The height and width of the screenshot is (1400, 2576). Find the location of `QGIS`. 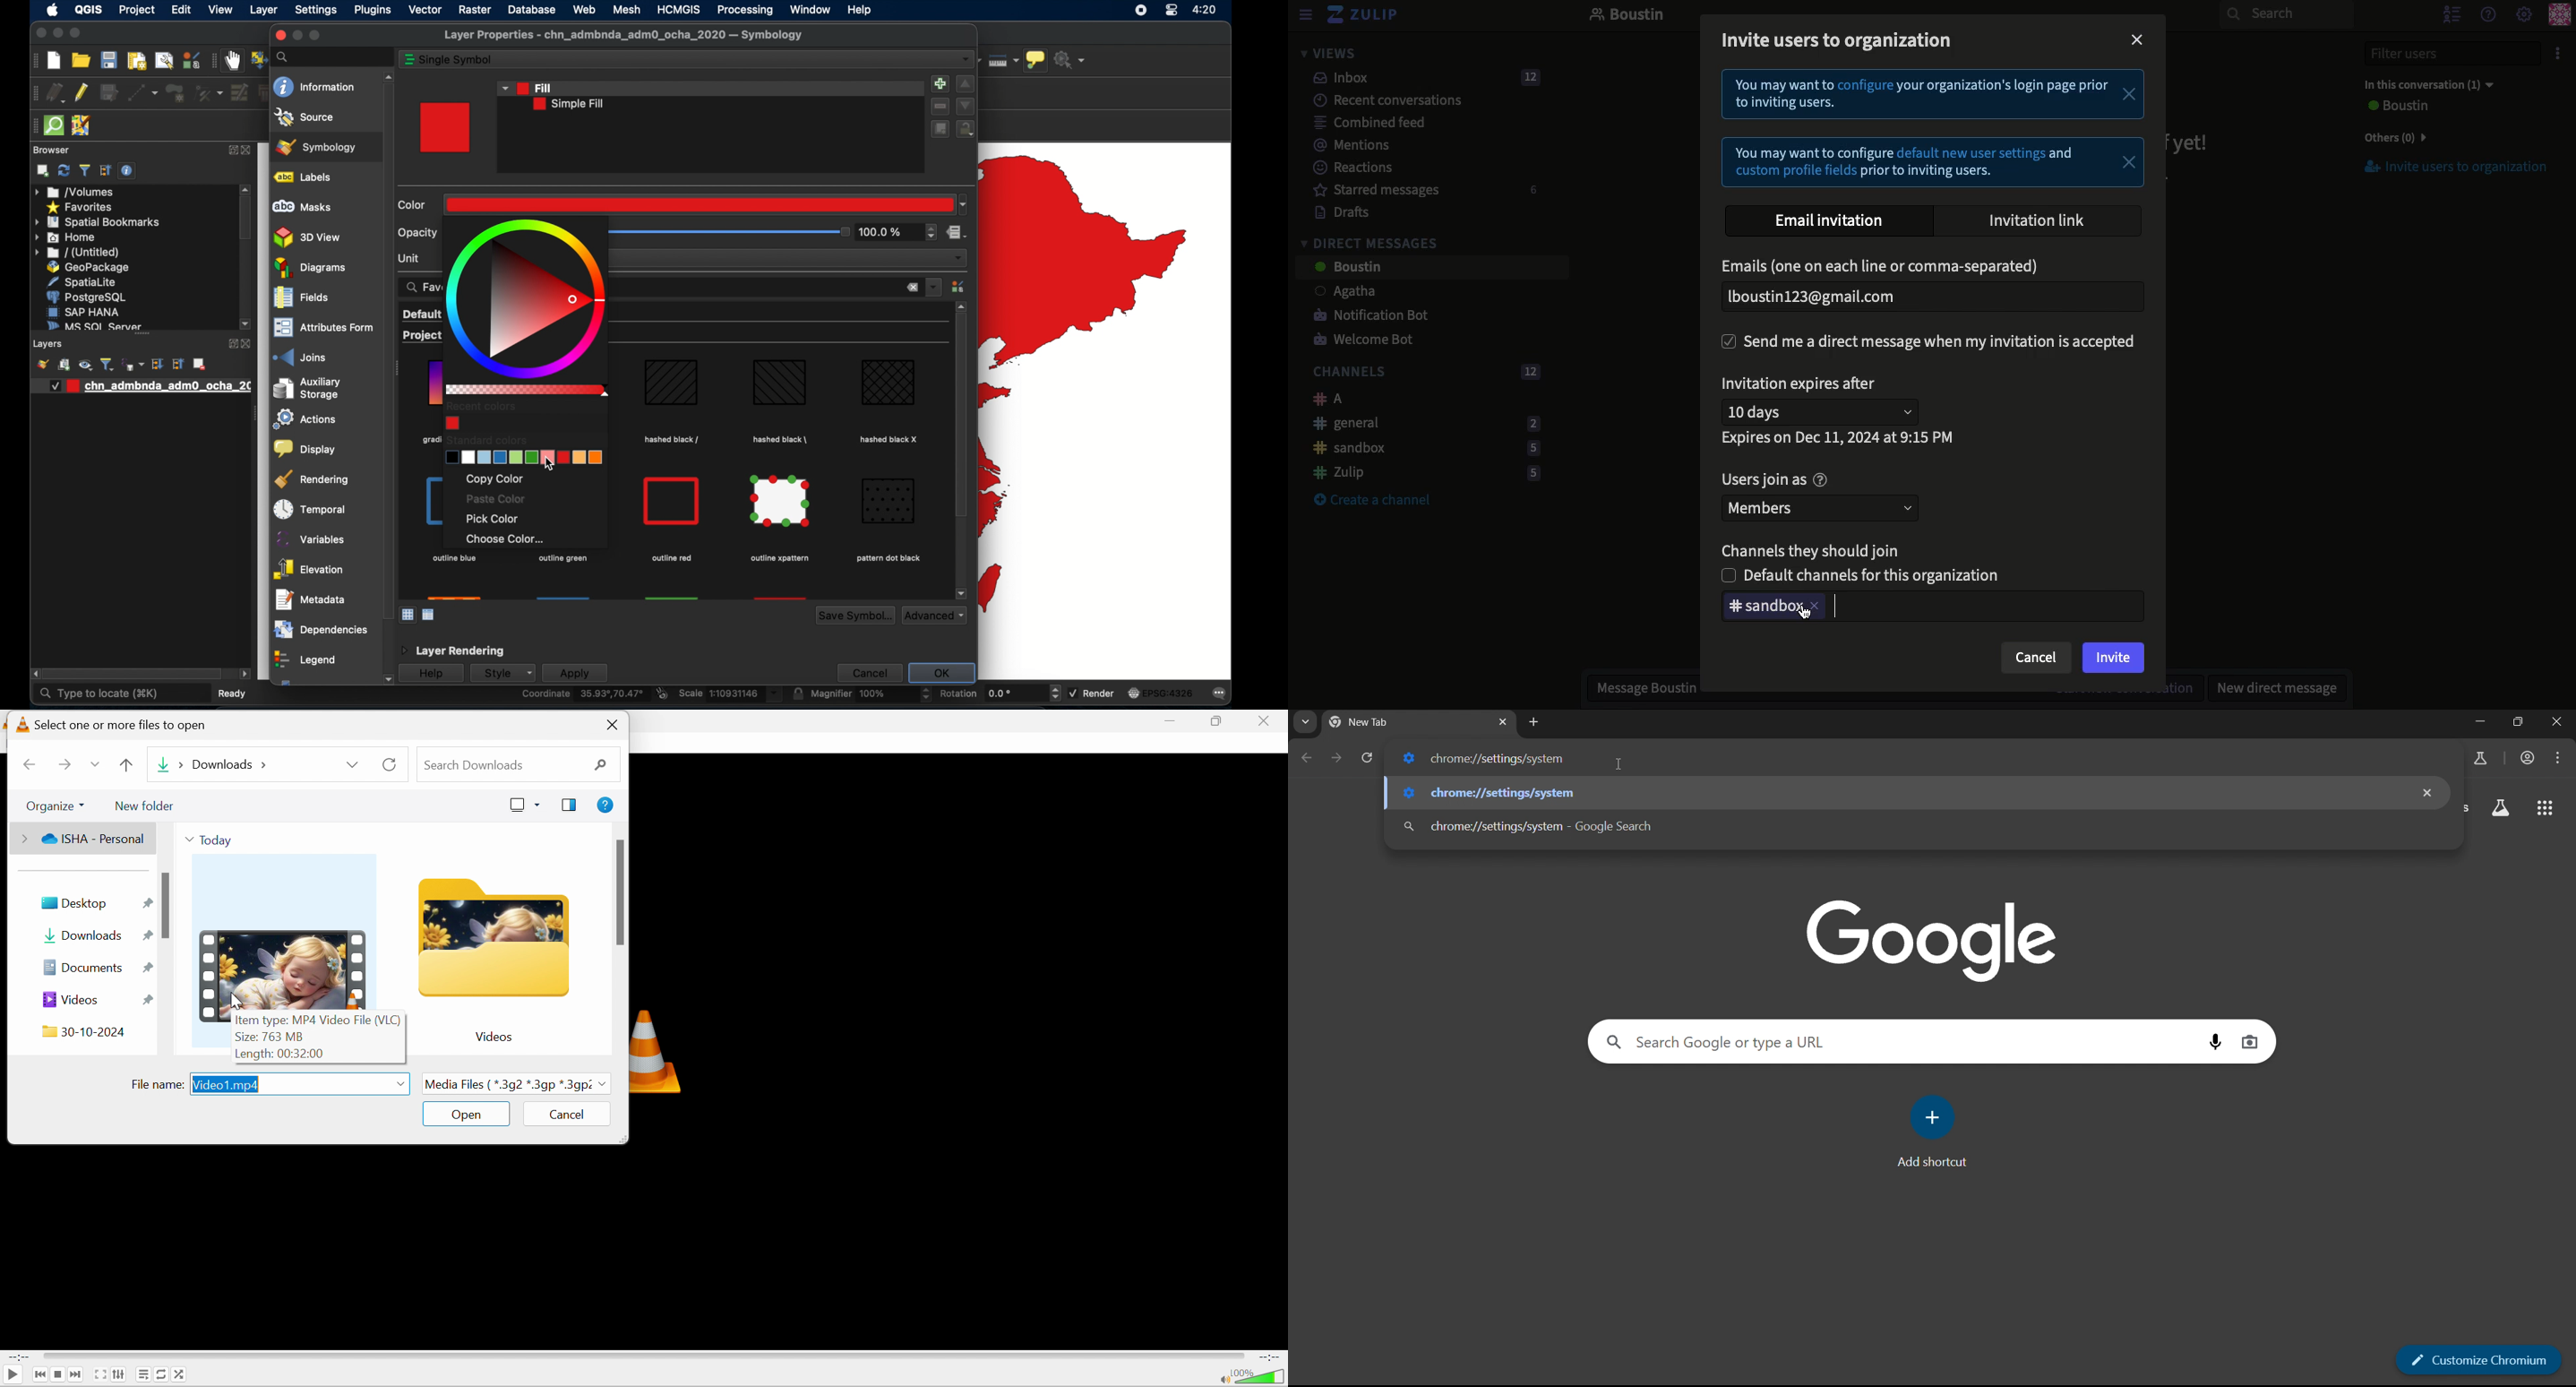

QGIS is located at coordinates (88, 11).